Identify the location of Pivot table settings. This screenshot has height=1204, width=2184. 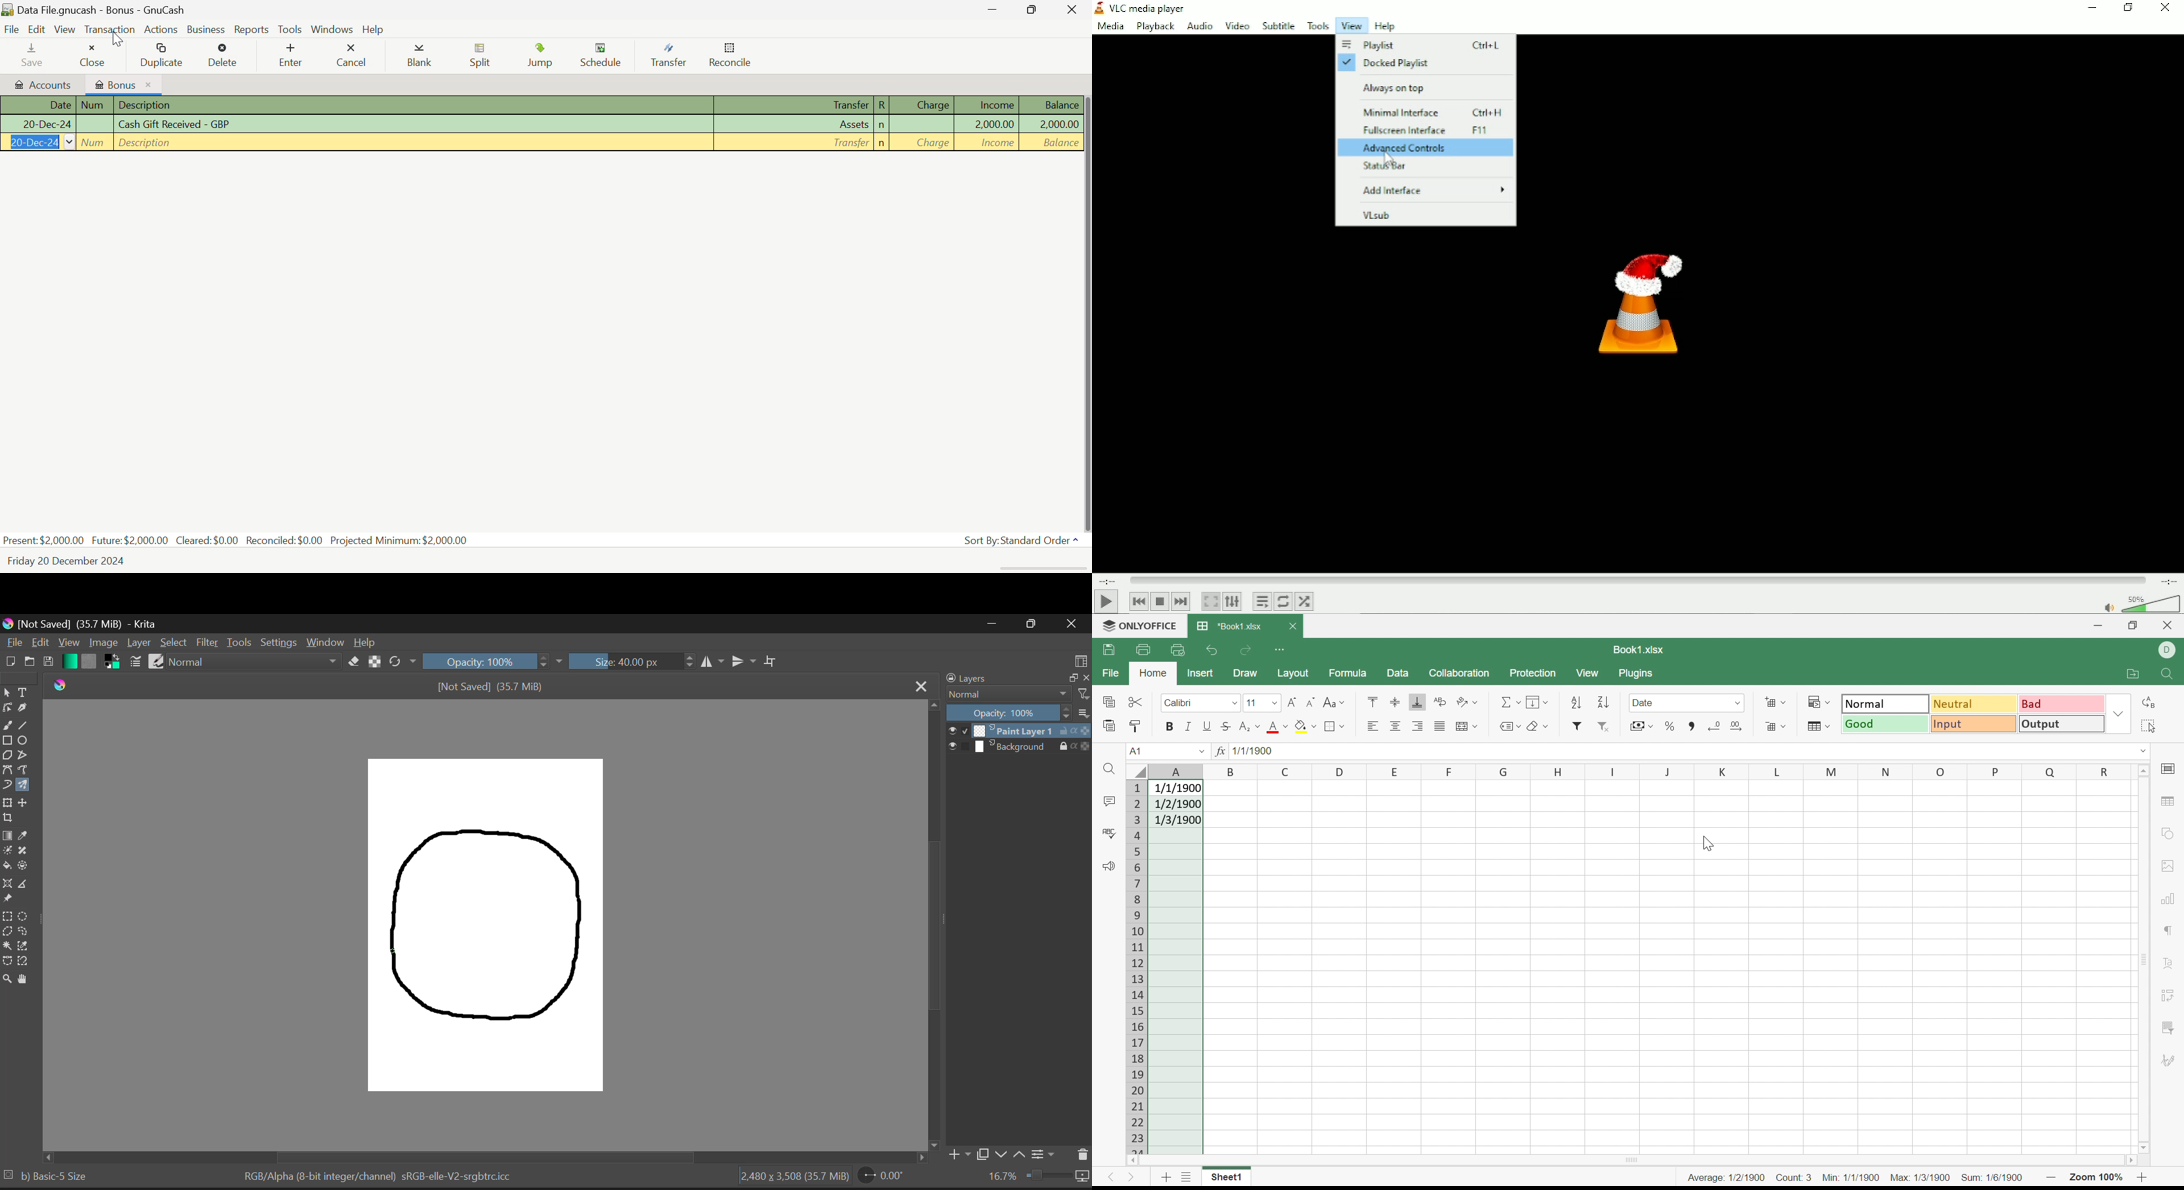
(2171, 996).